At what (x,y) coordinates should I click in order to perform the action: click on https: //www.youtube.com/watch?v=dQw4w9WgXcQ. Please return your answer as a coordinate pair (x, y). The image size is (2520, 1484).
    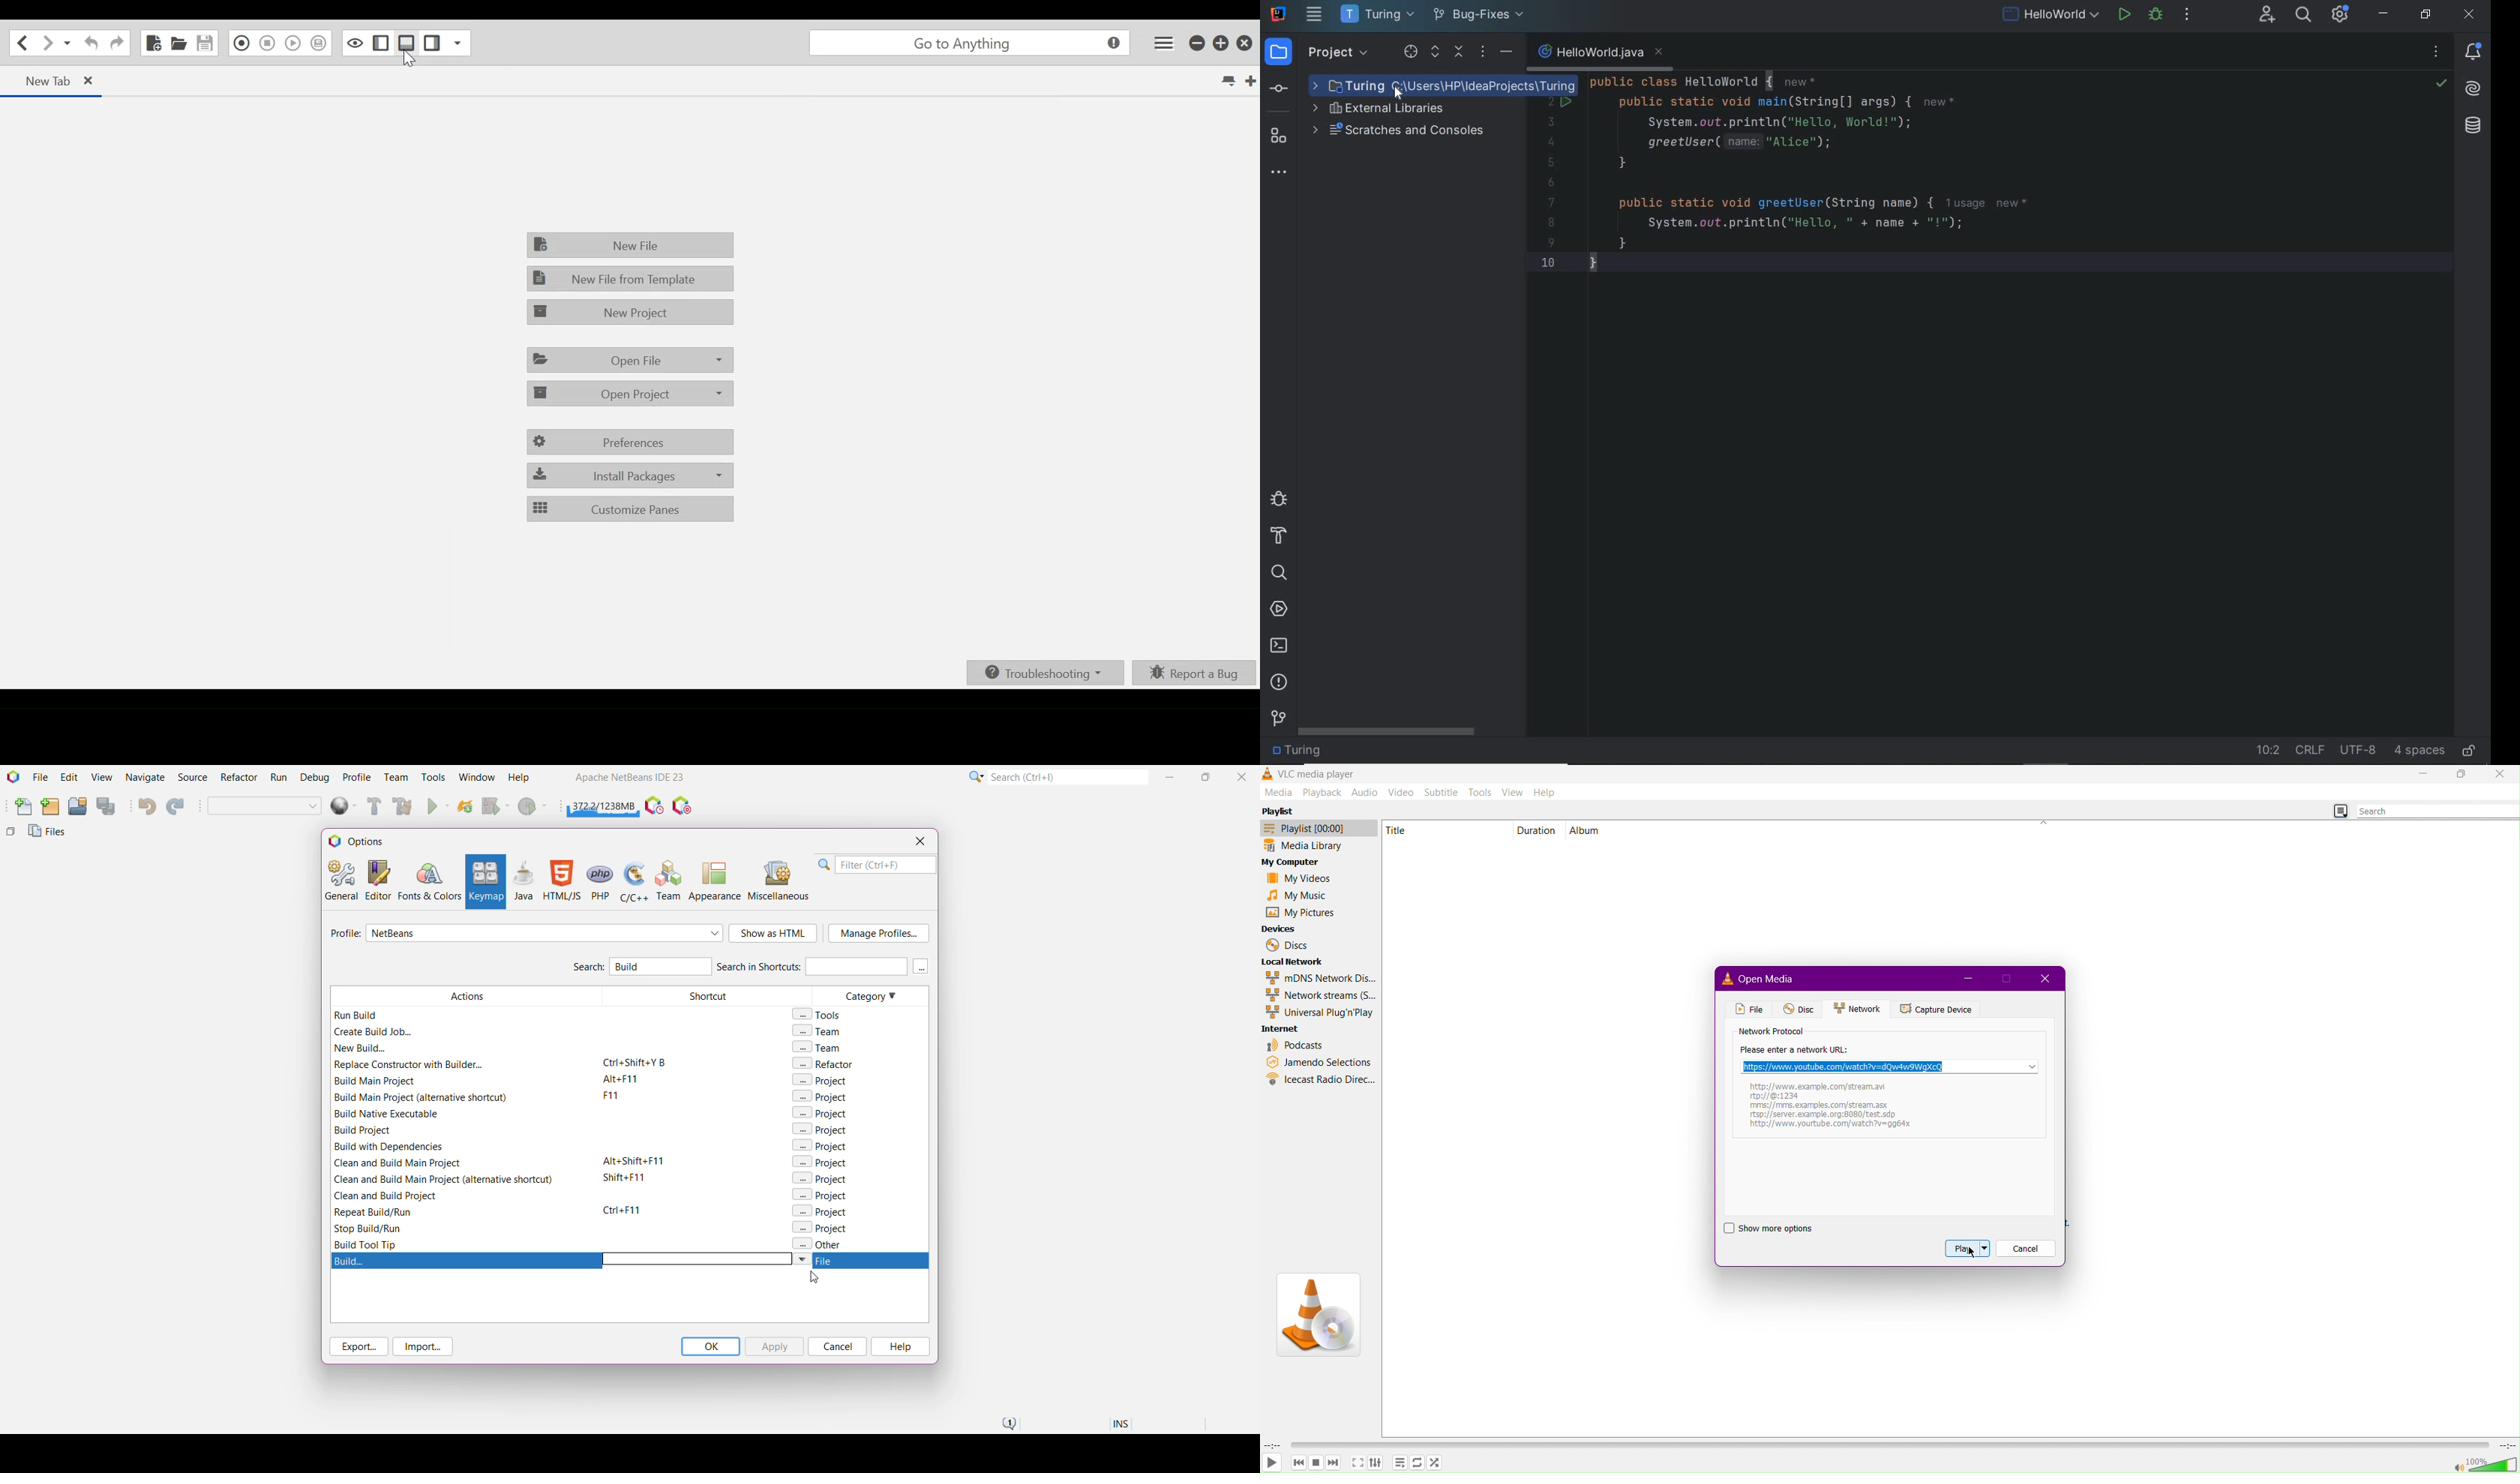
    Looking at the image, I should click on (1890, 1067).